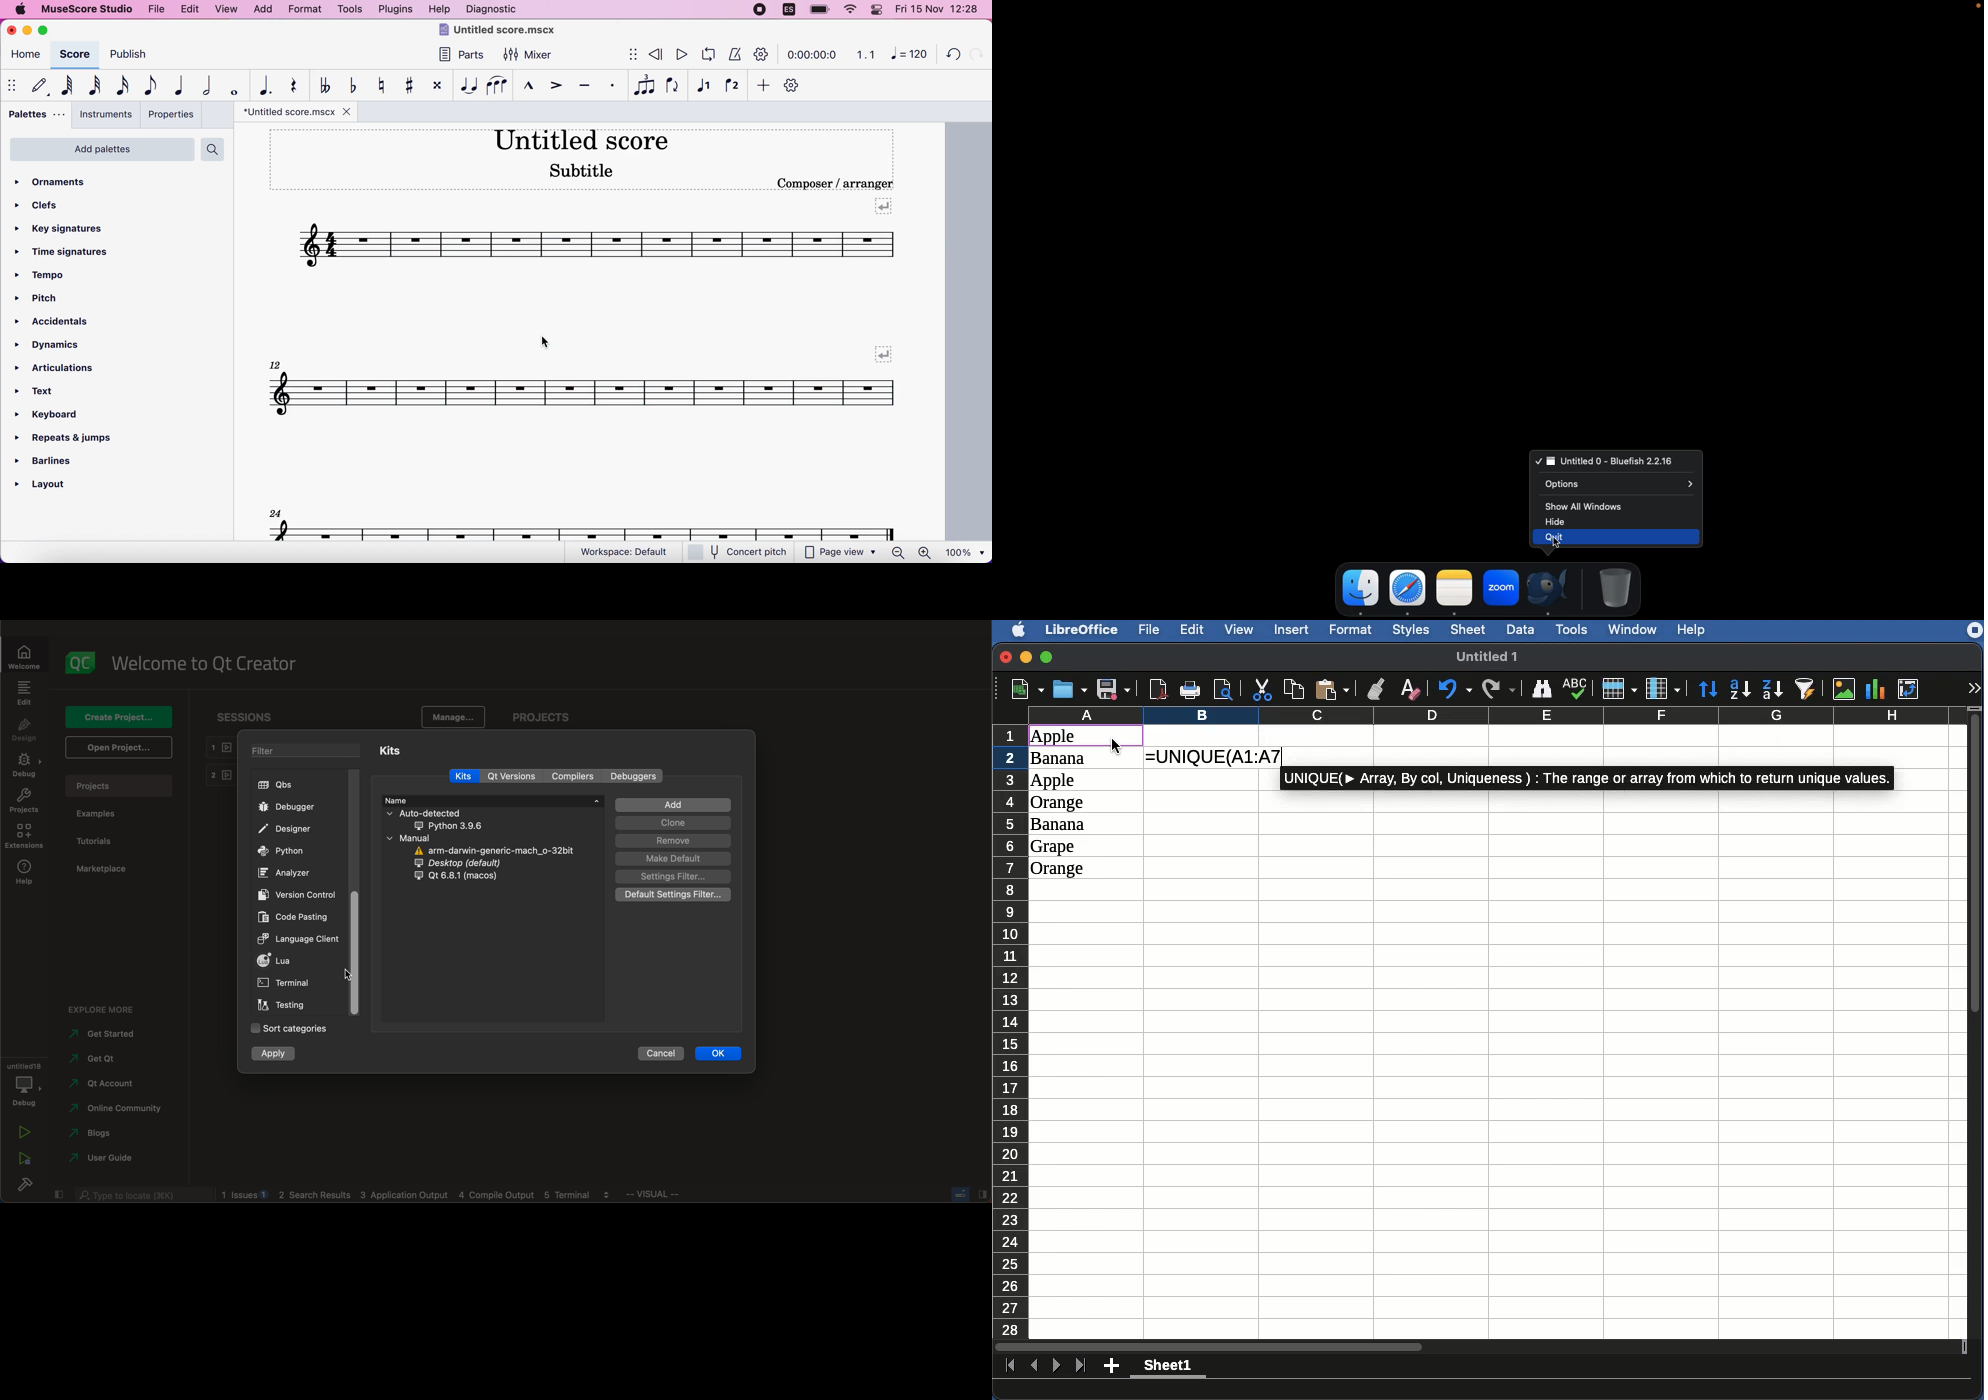 The image size is (1988, 1400). I want to click on 100%, so click(963, 552).